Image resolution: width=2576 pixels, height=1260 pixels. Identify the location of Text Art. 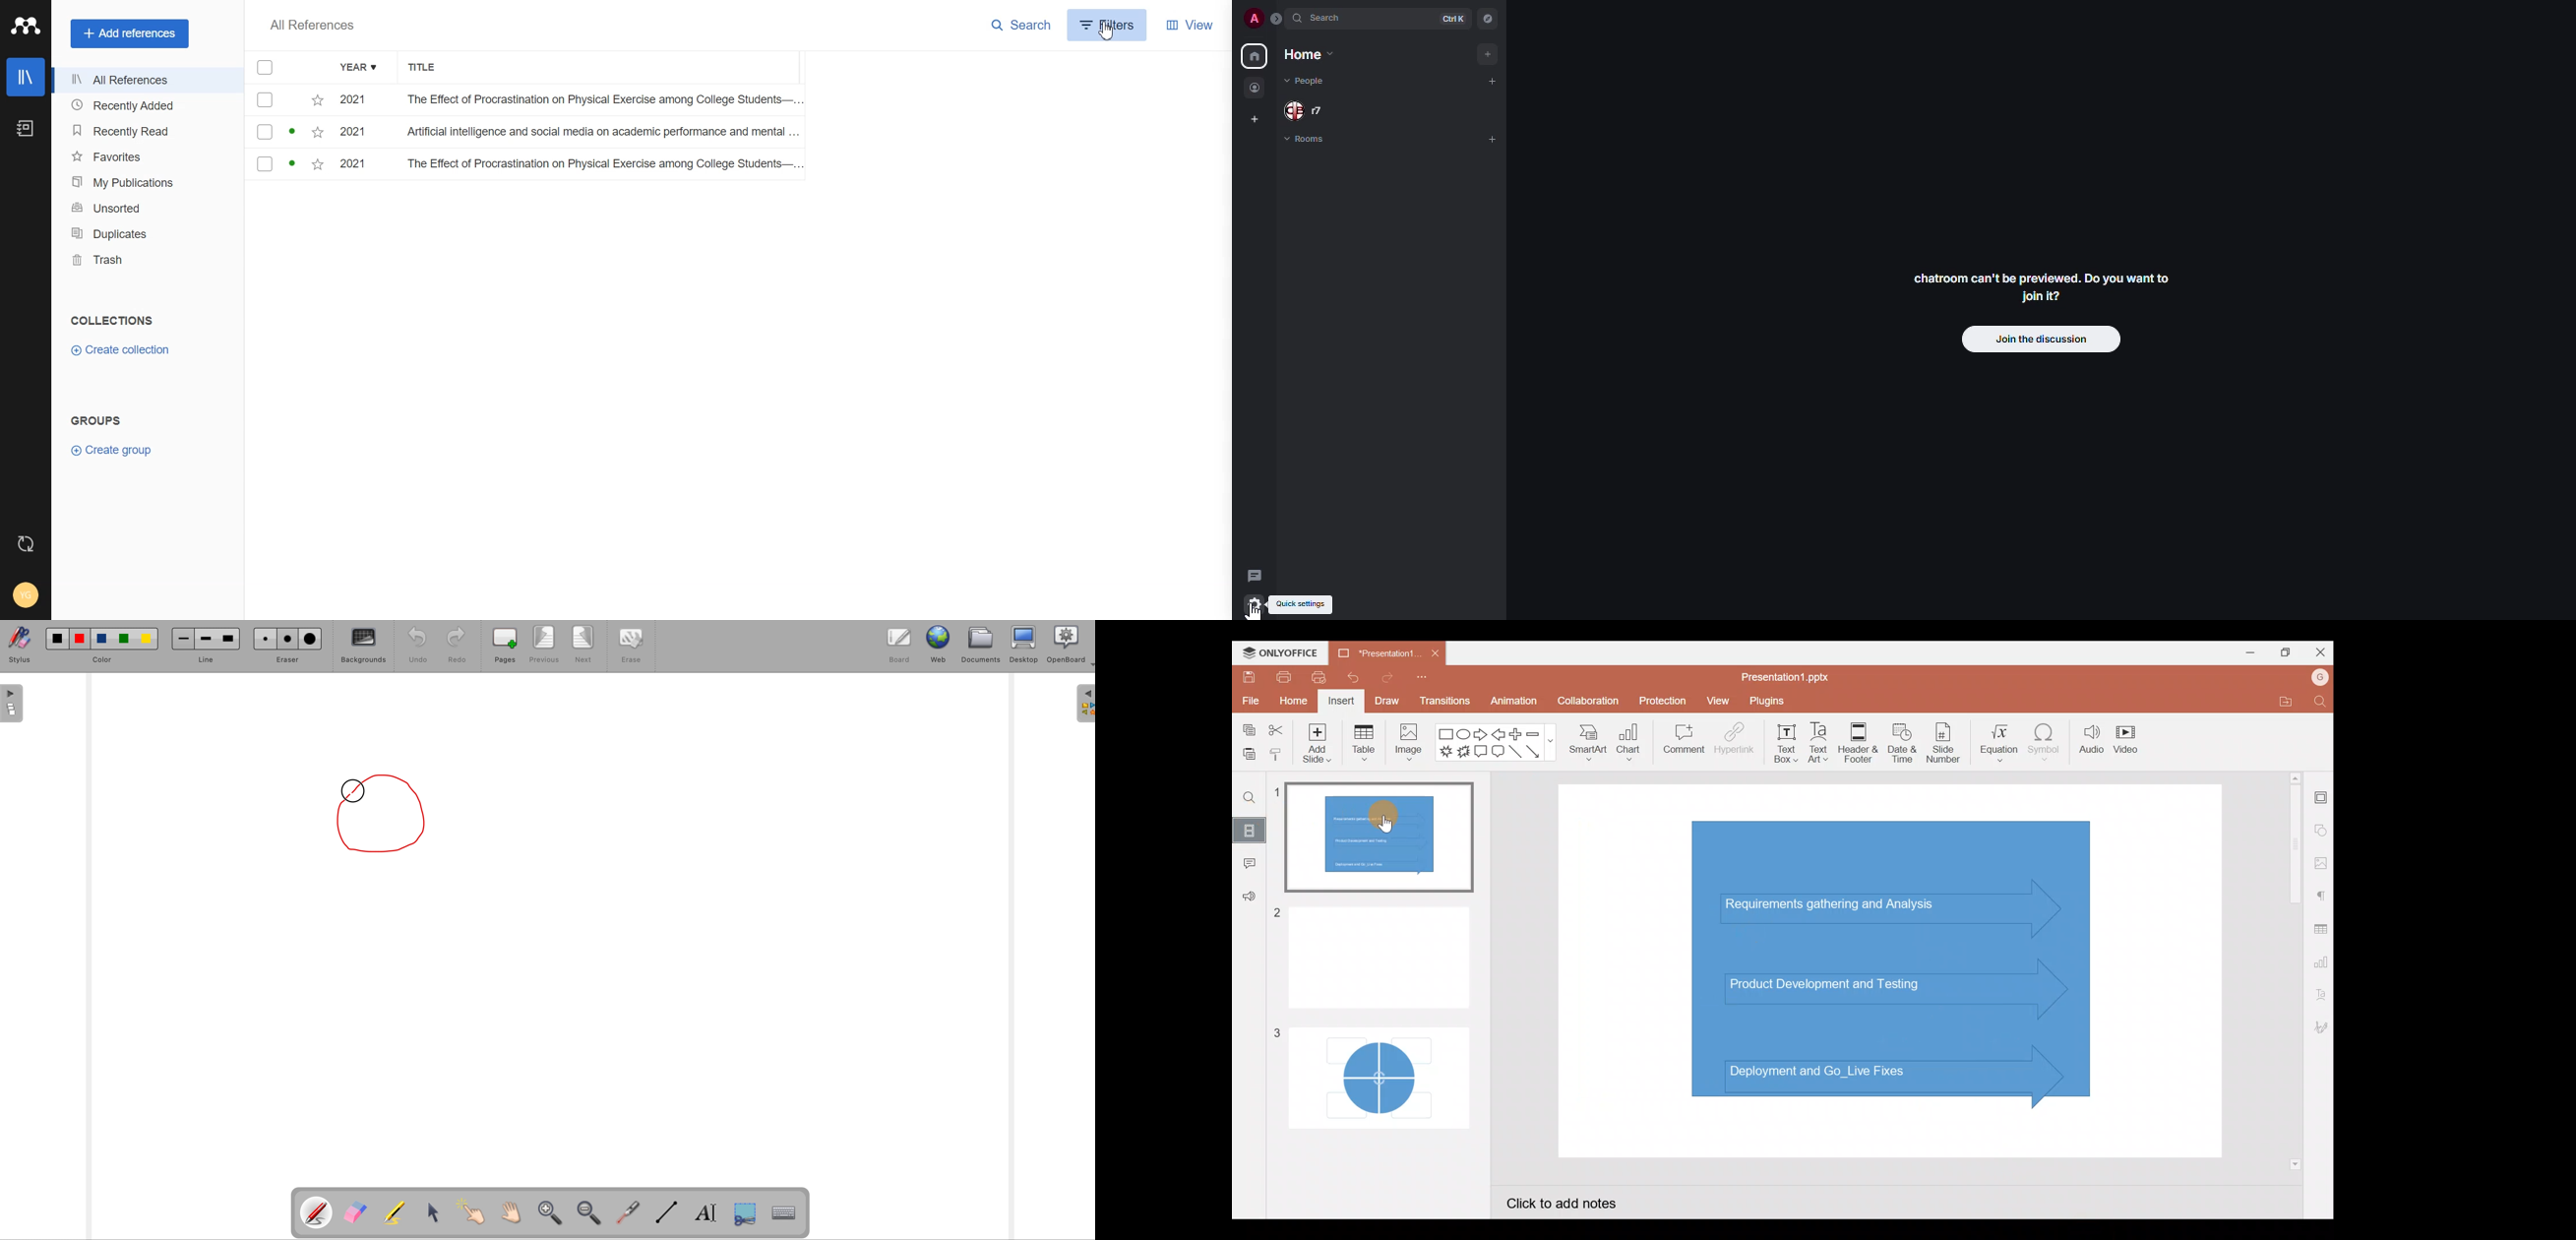
(1822, 743).